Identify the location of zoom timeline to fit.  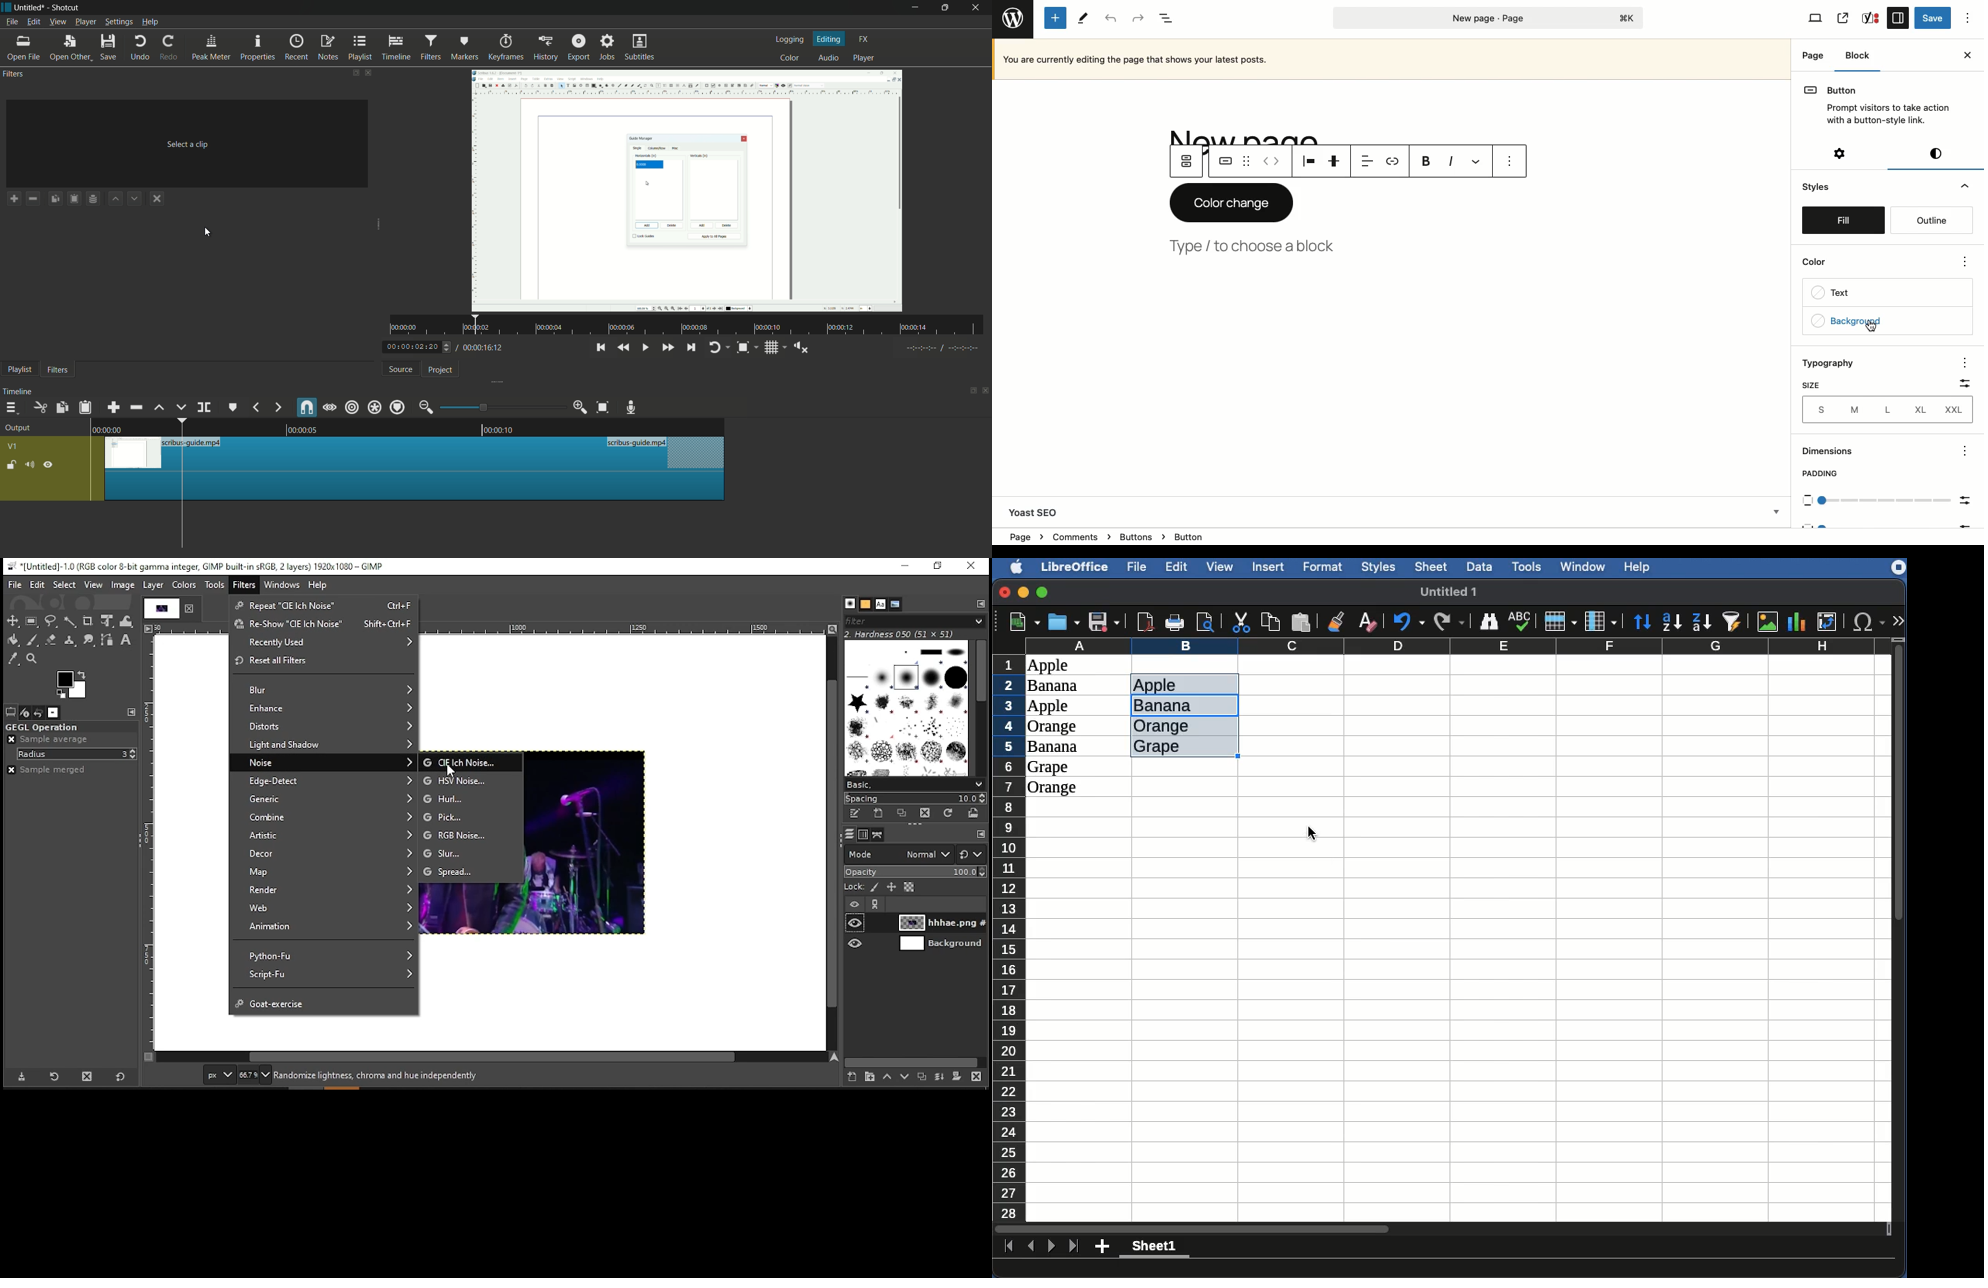
(603, 407).